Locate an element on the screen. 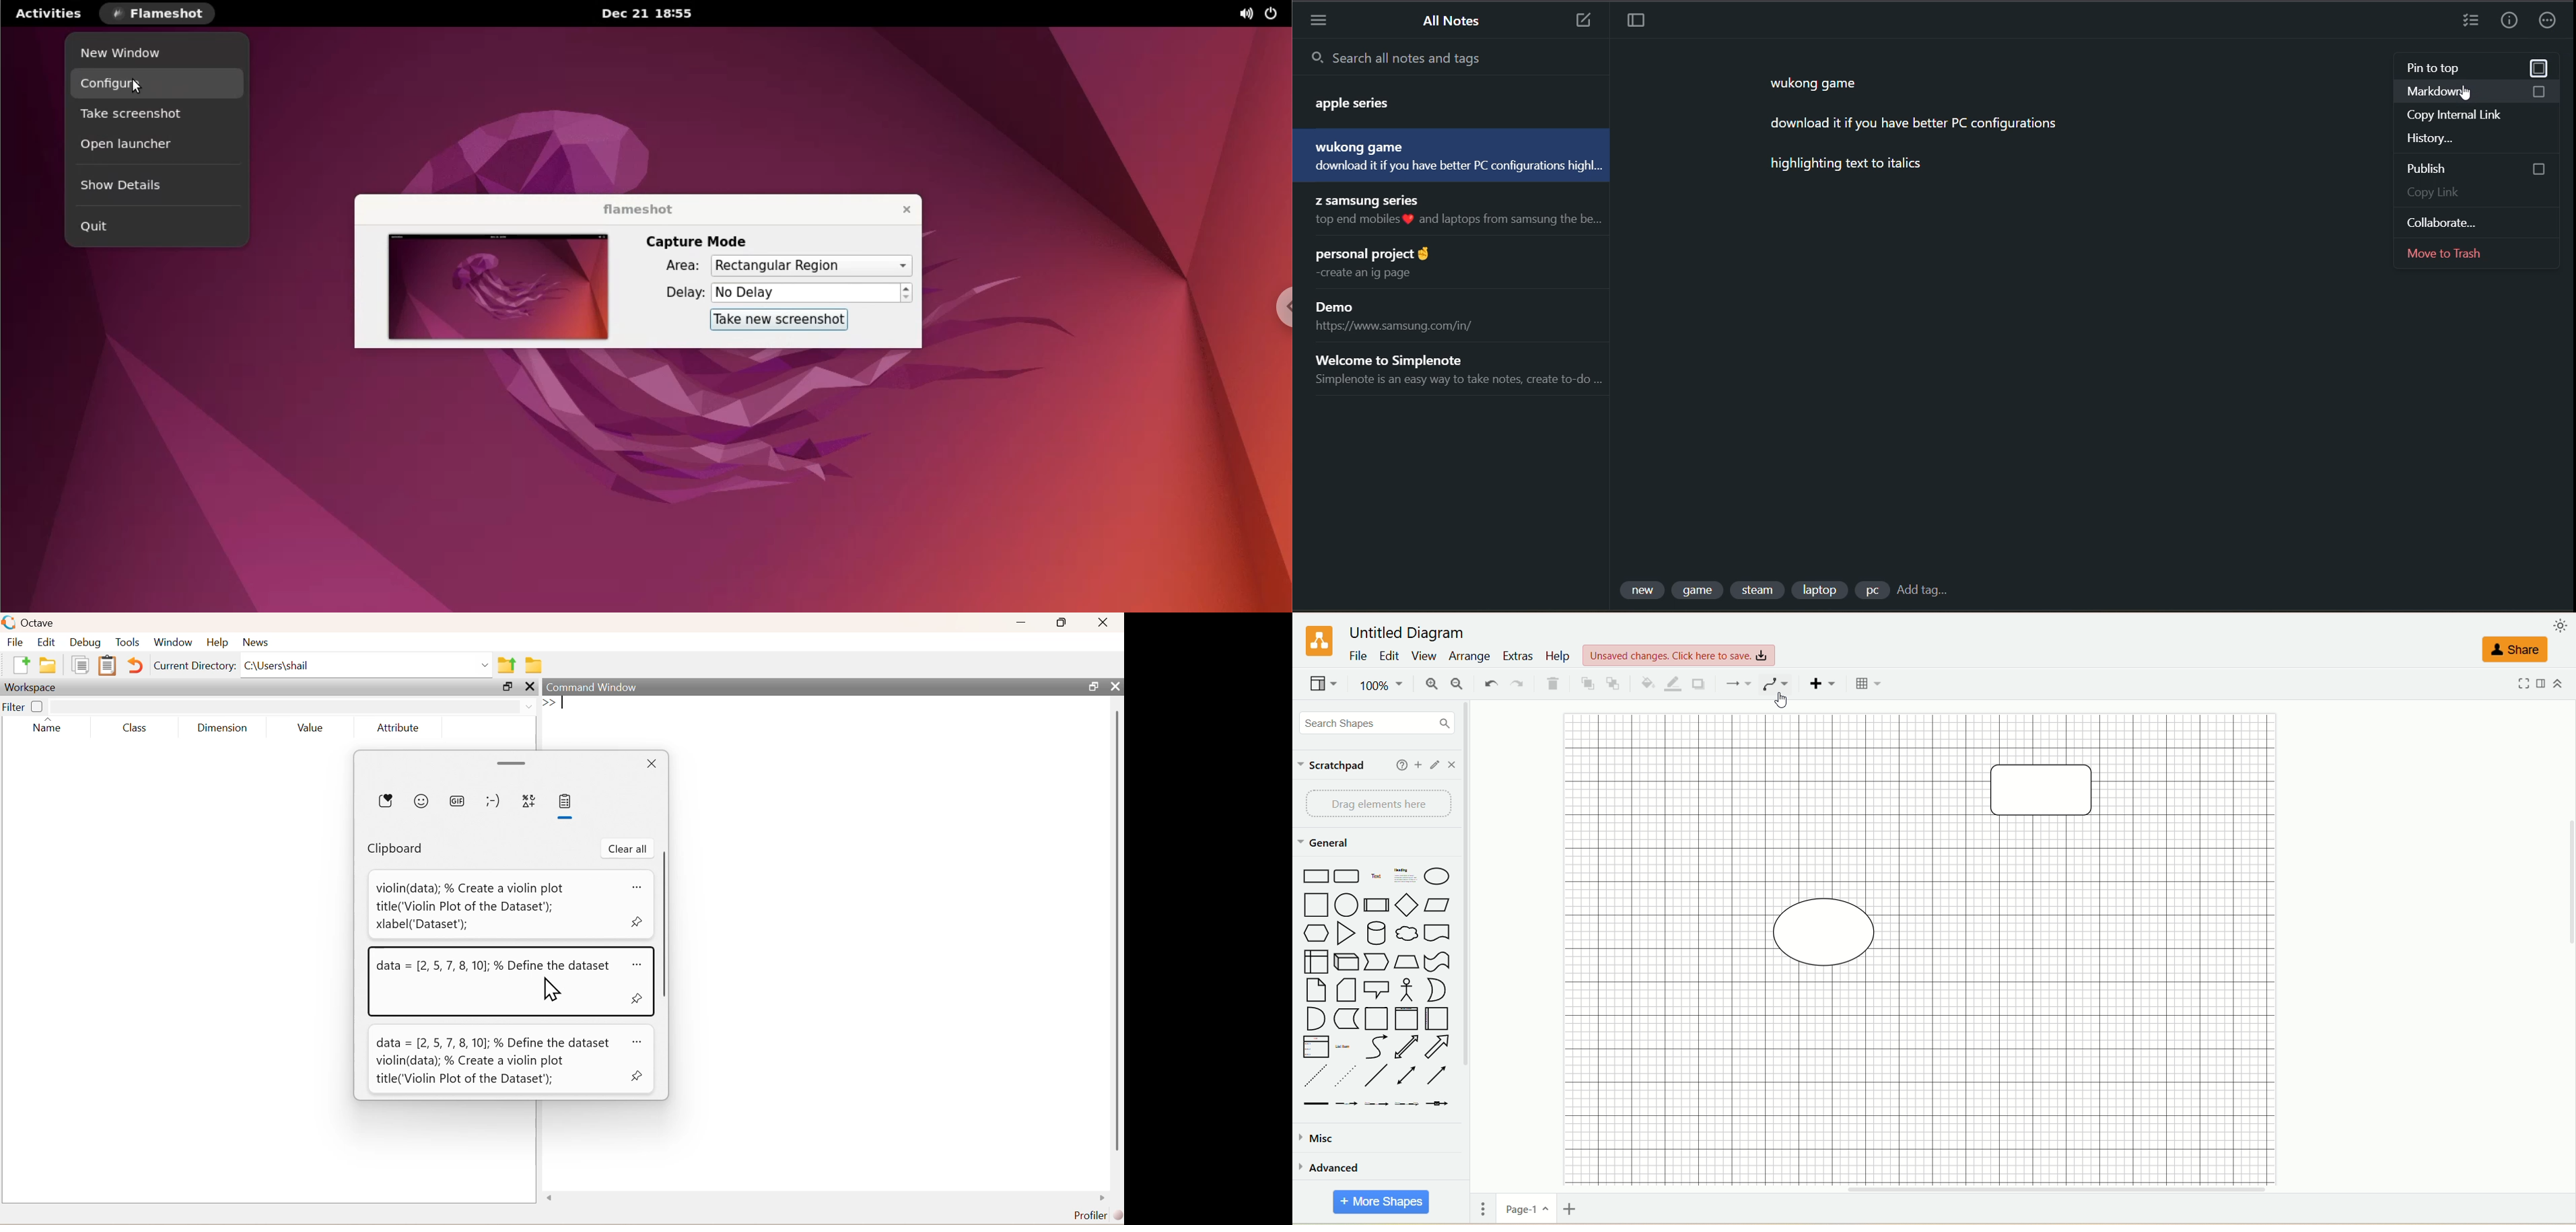  tag 5 is located at coordinates (1871, 590).